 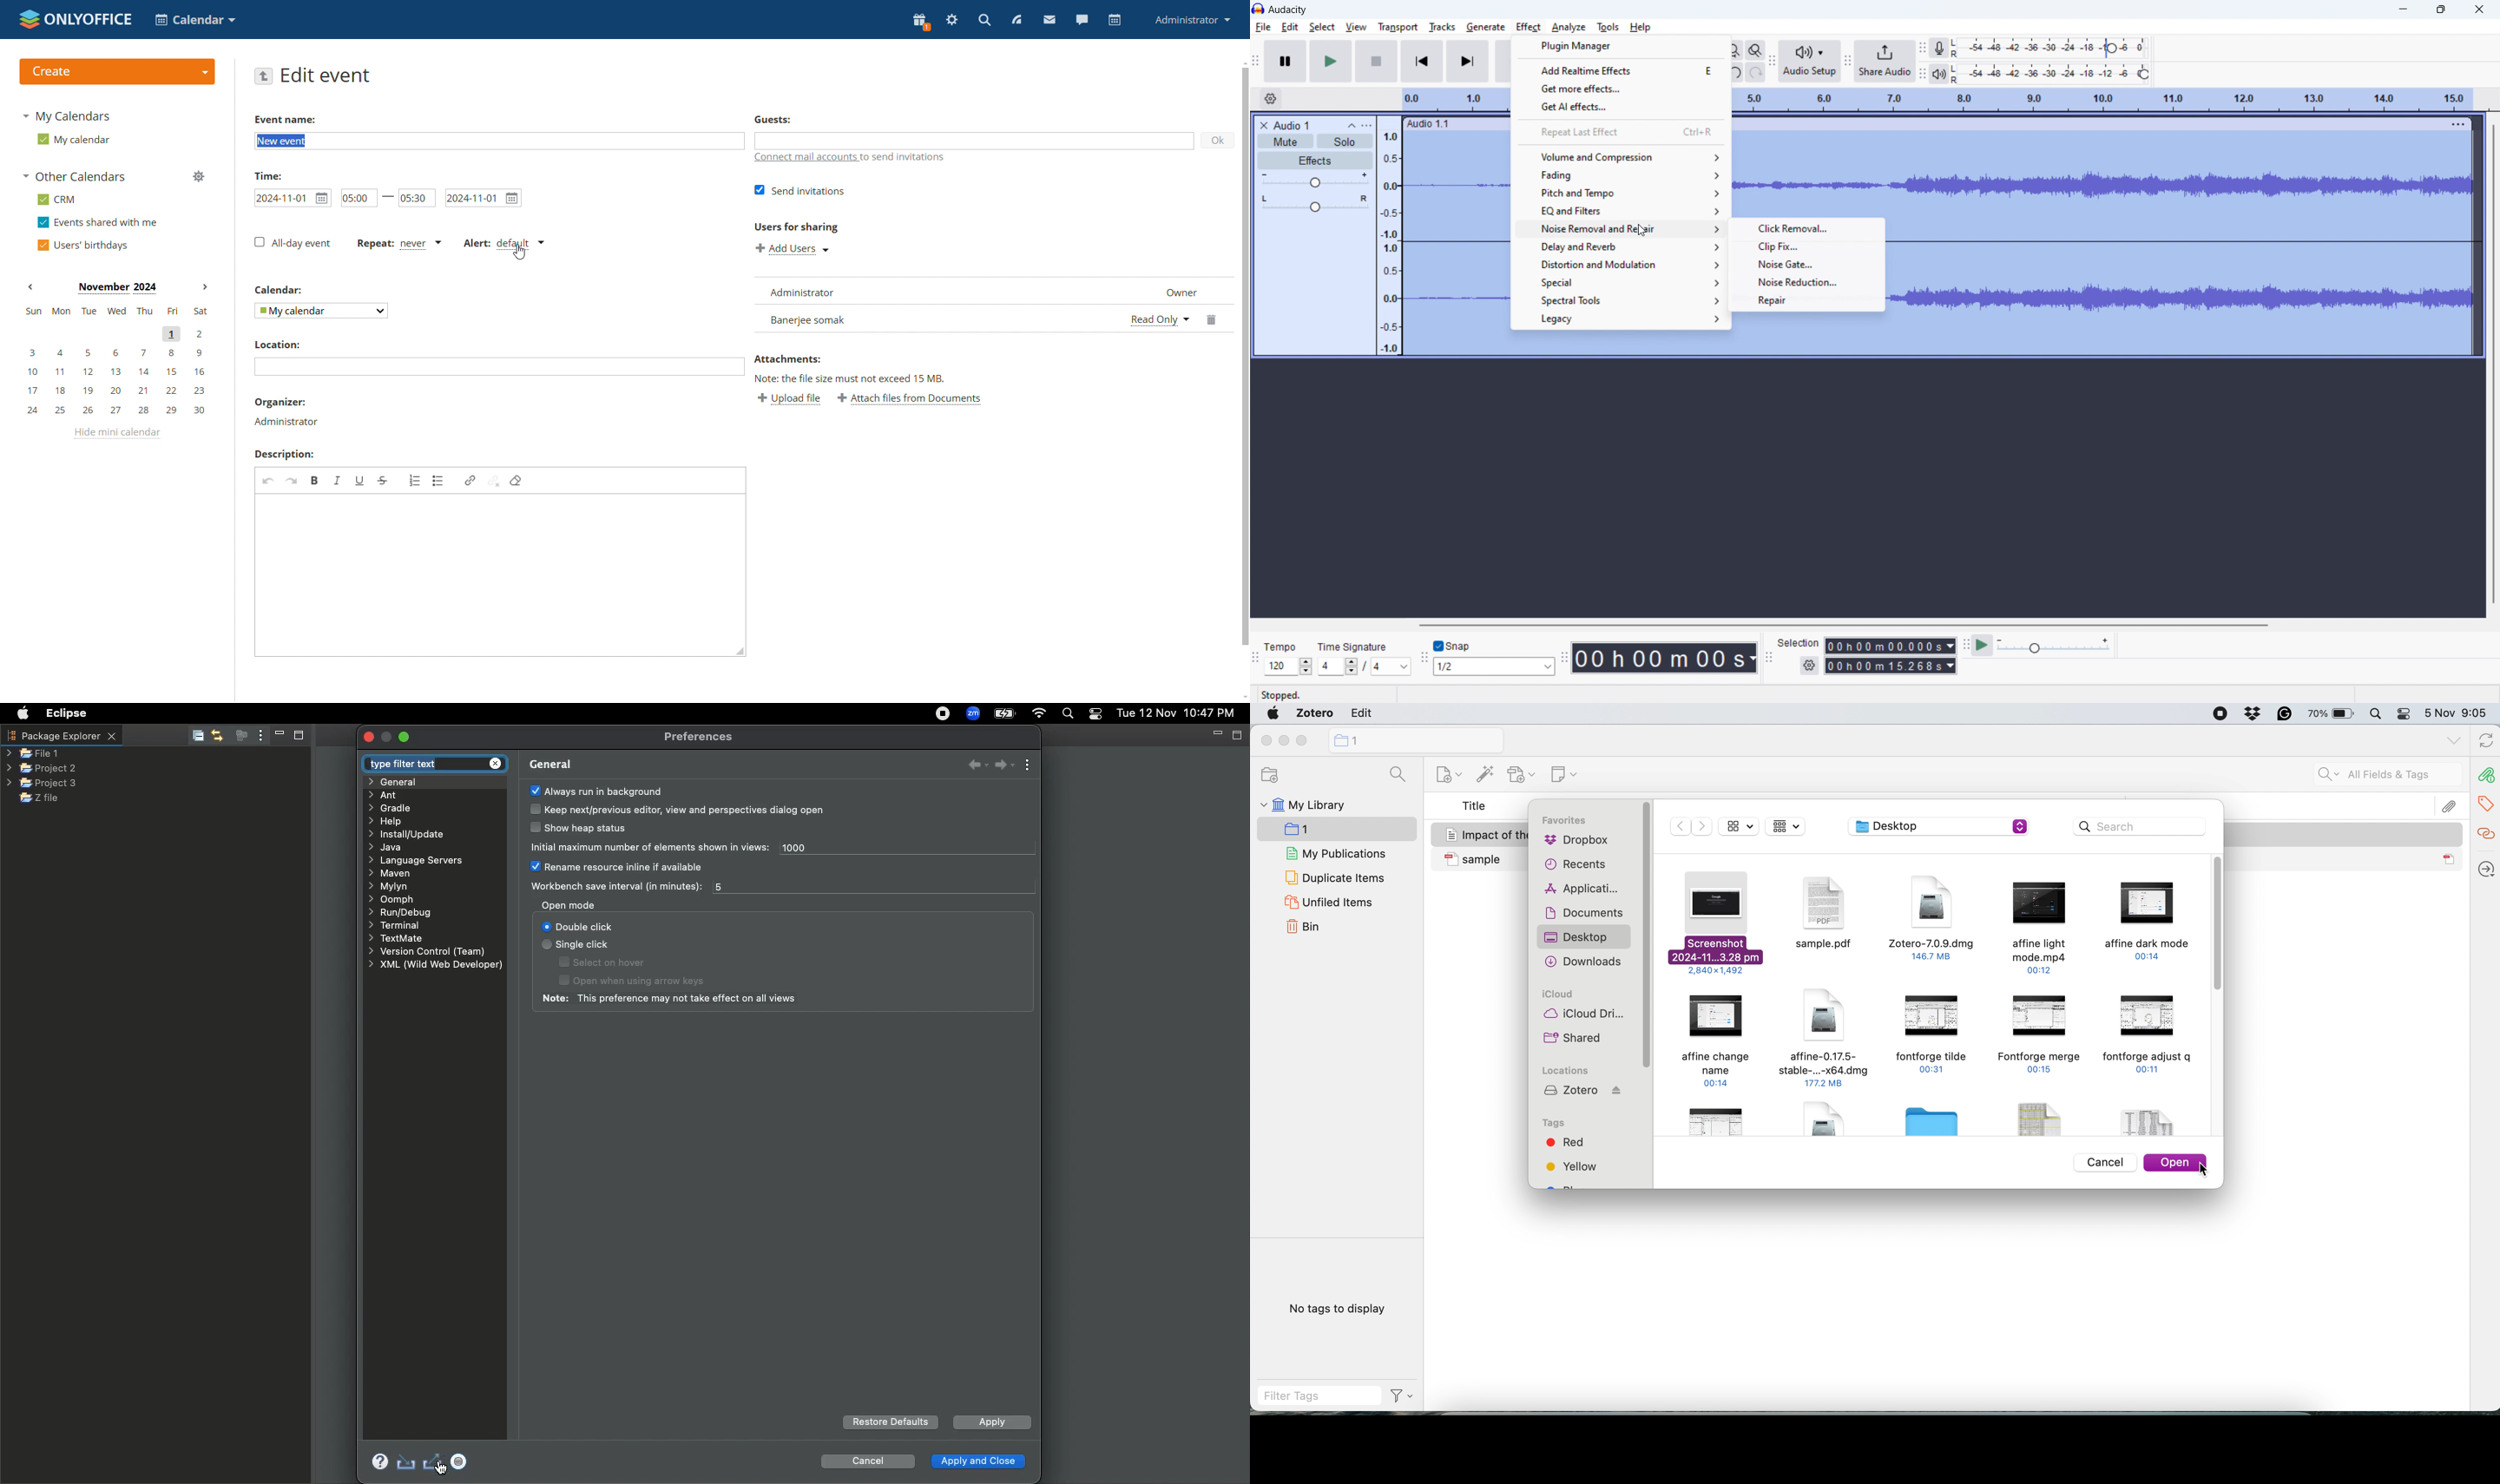 What do you see at coordinates (1756, 72) in the screenshot?
I see `redo` at bounding box center [1756, 72].